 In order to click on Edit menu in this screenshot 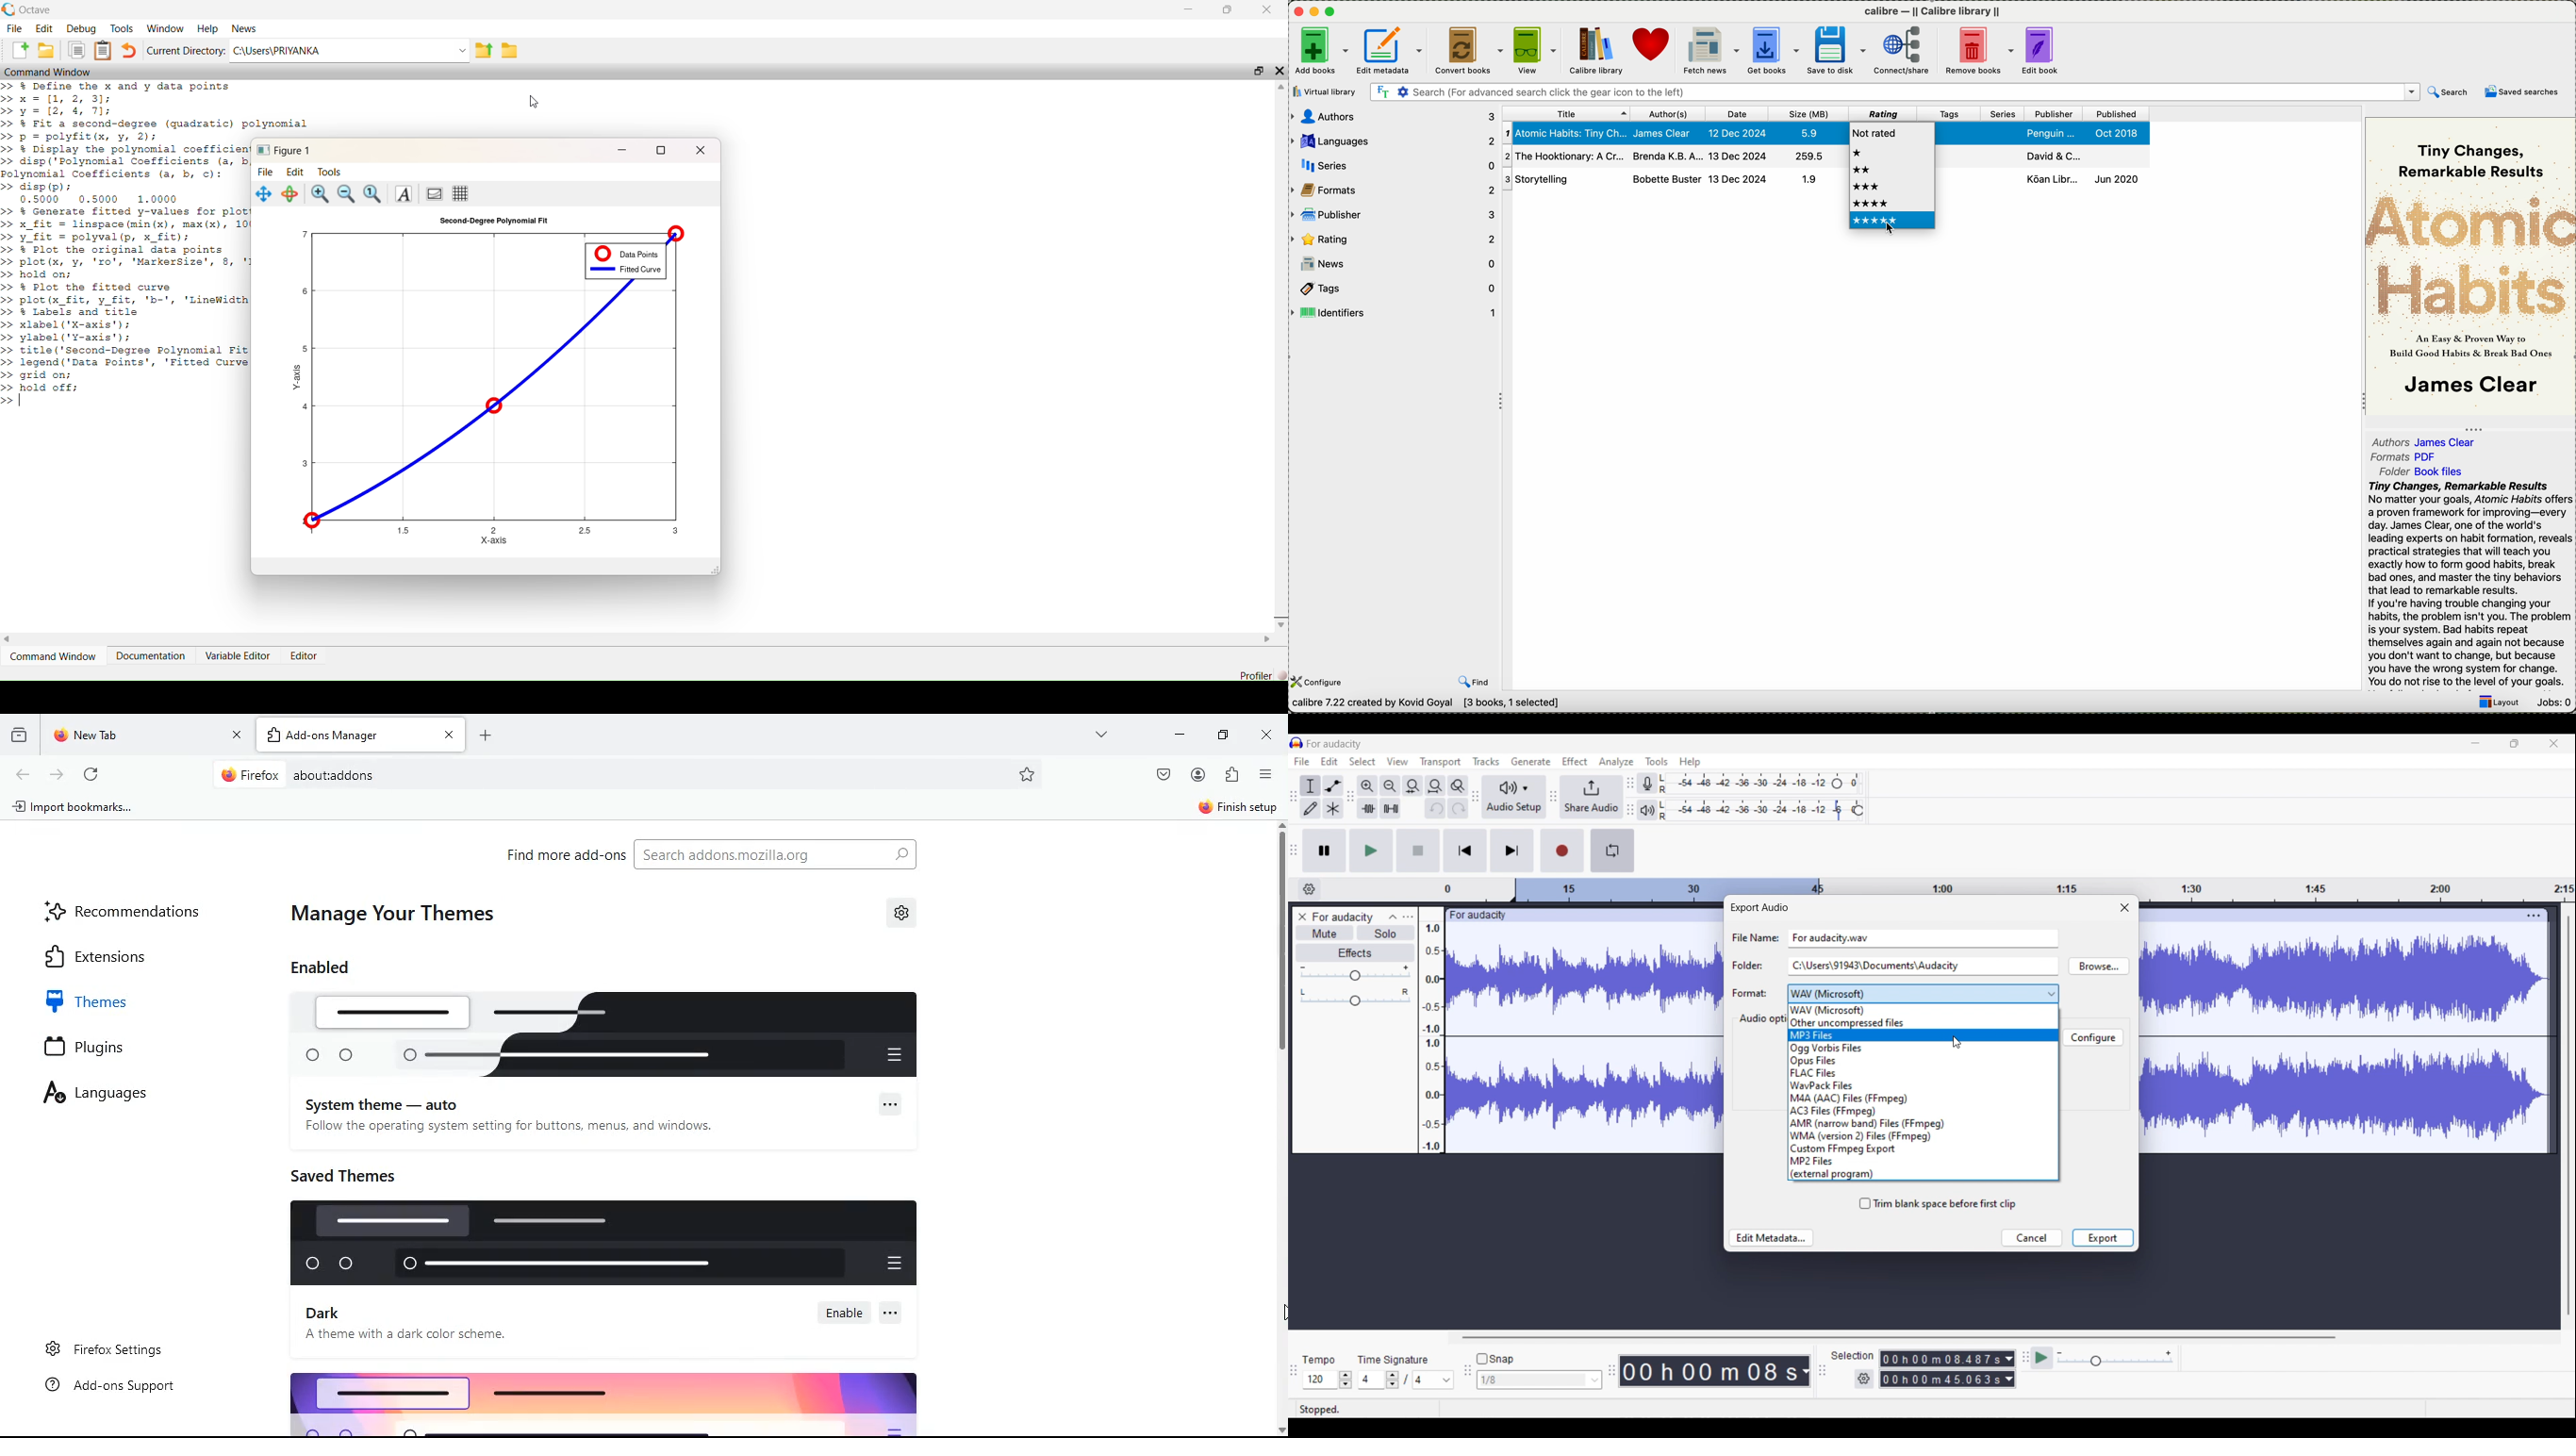, I will do `click(1329, 761)`.